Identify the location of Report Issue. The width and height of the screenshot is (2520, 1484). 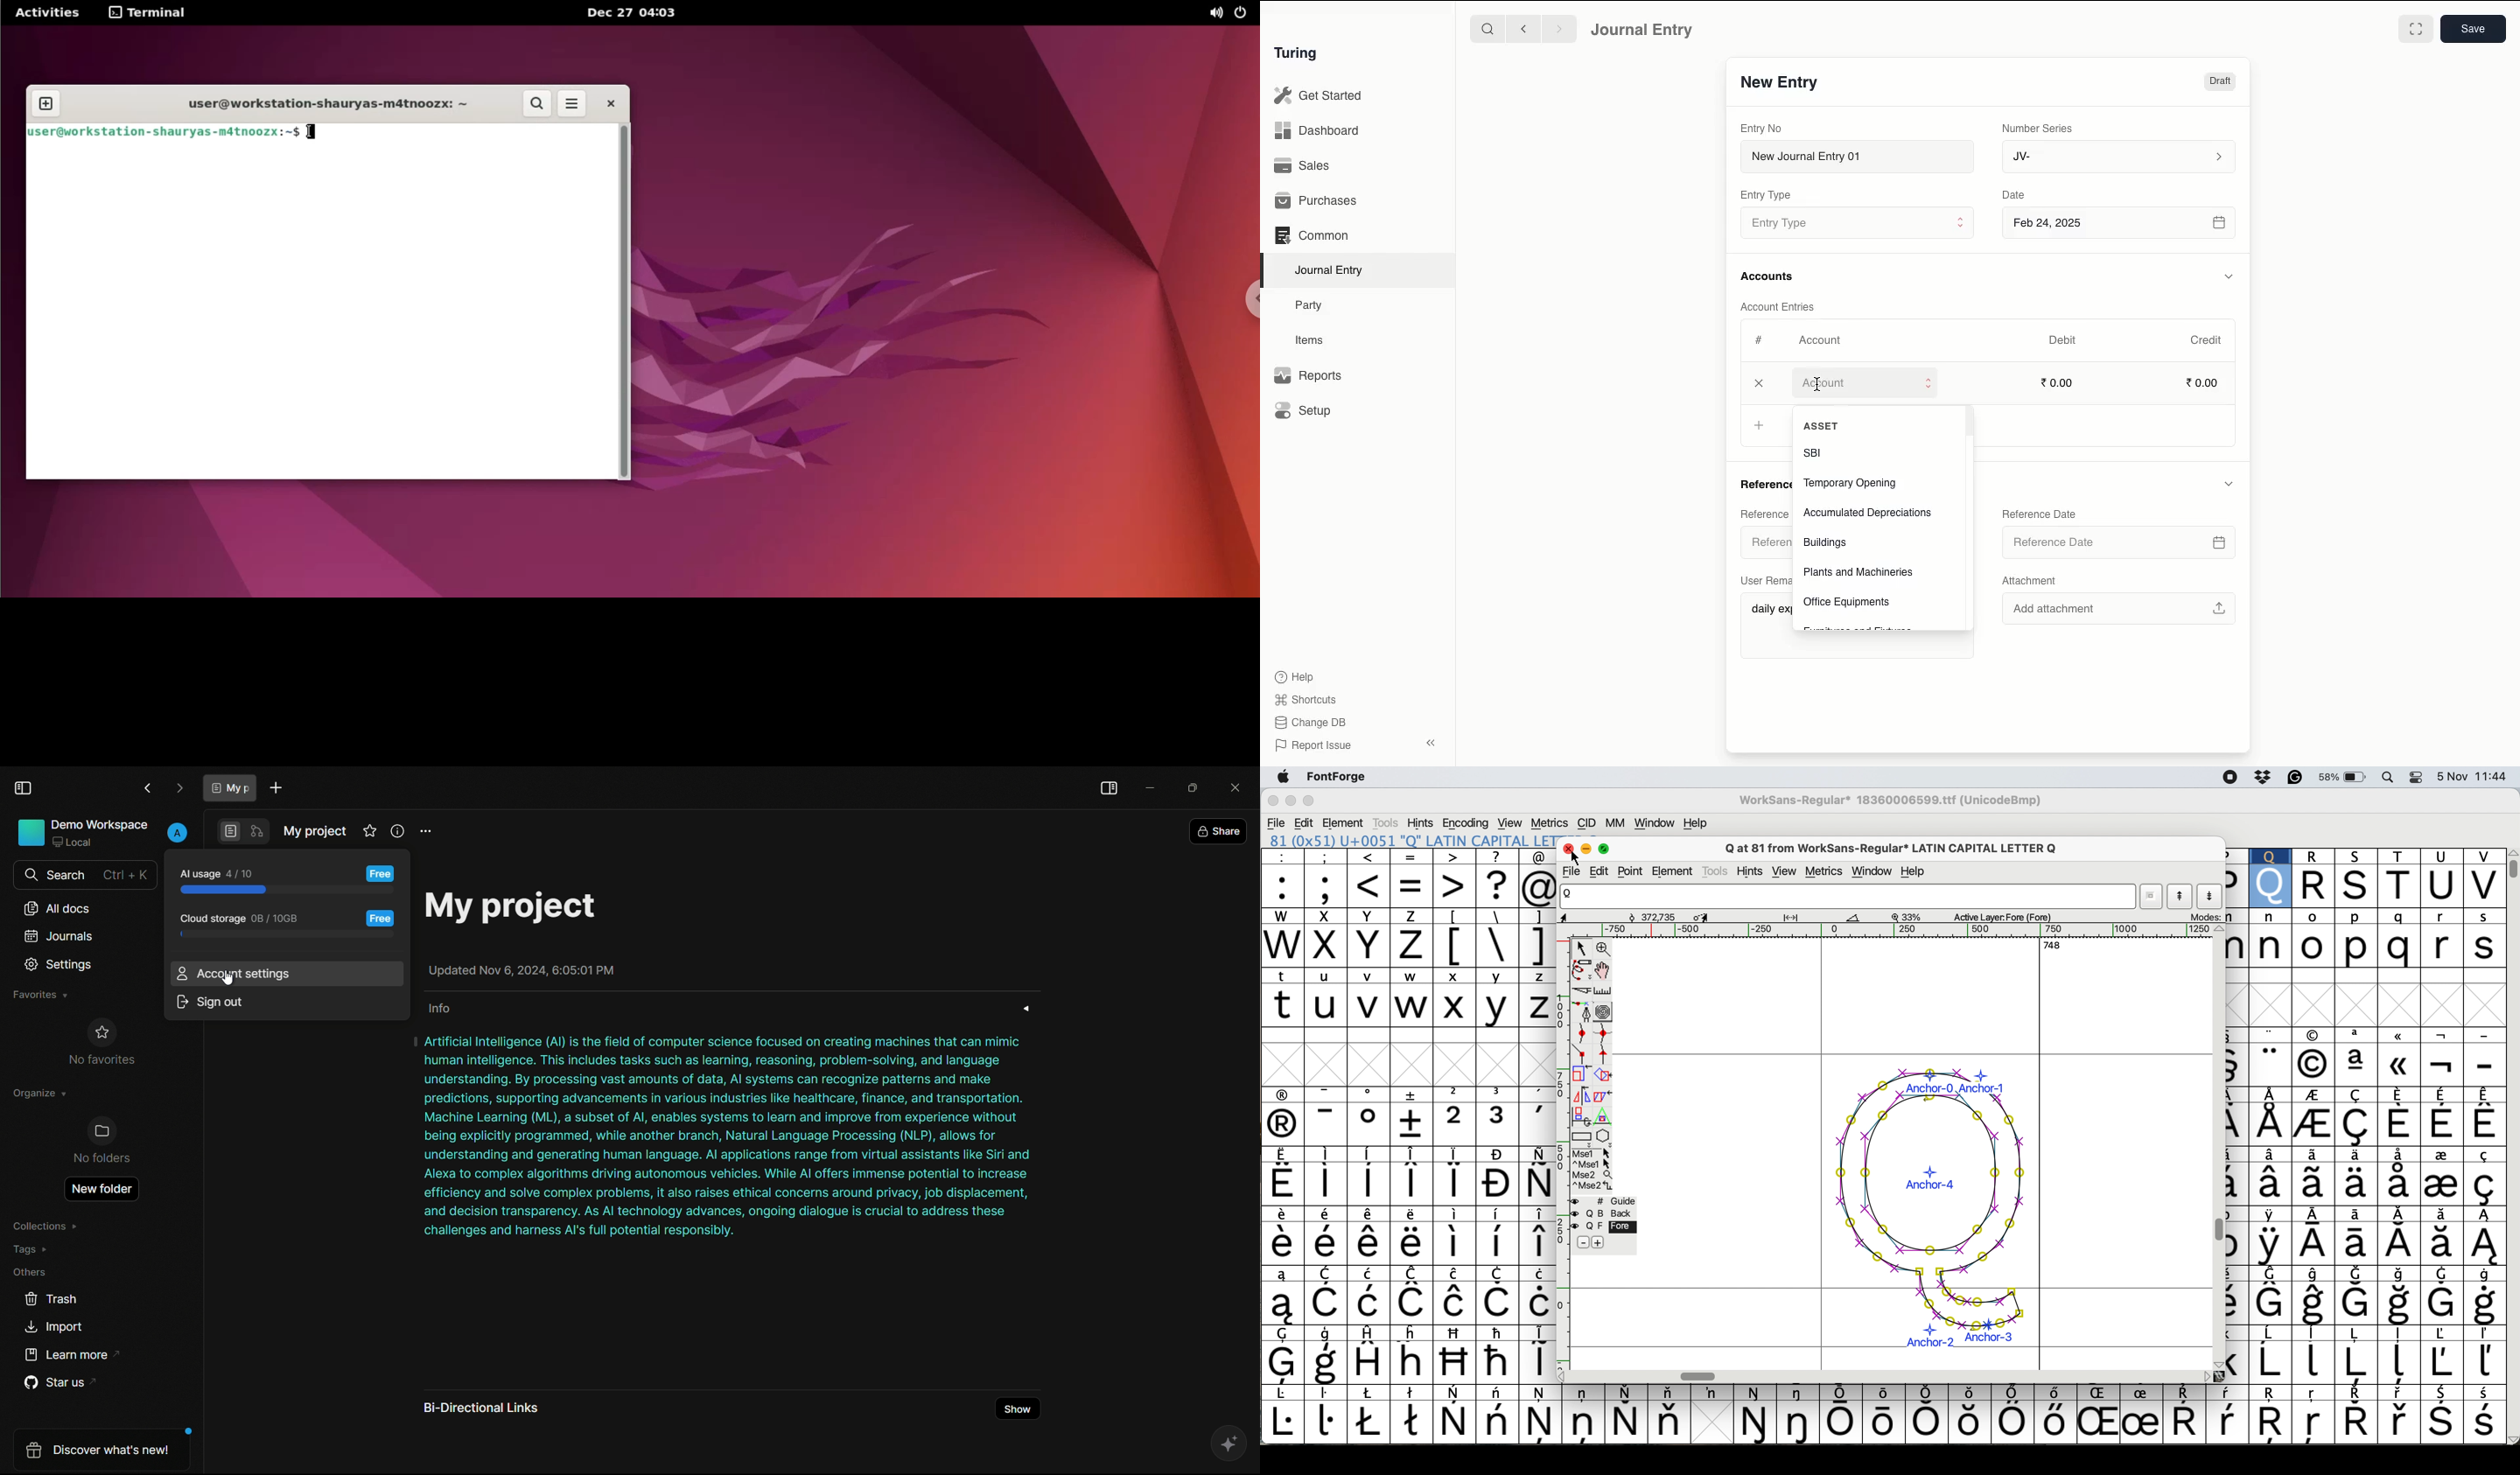
(1315, 746).